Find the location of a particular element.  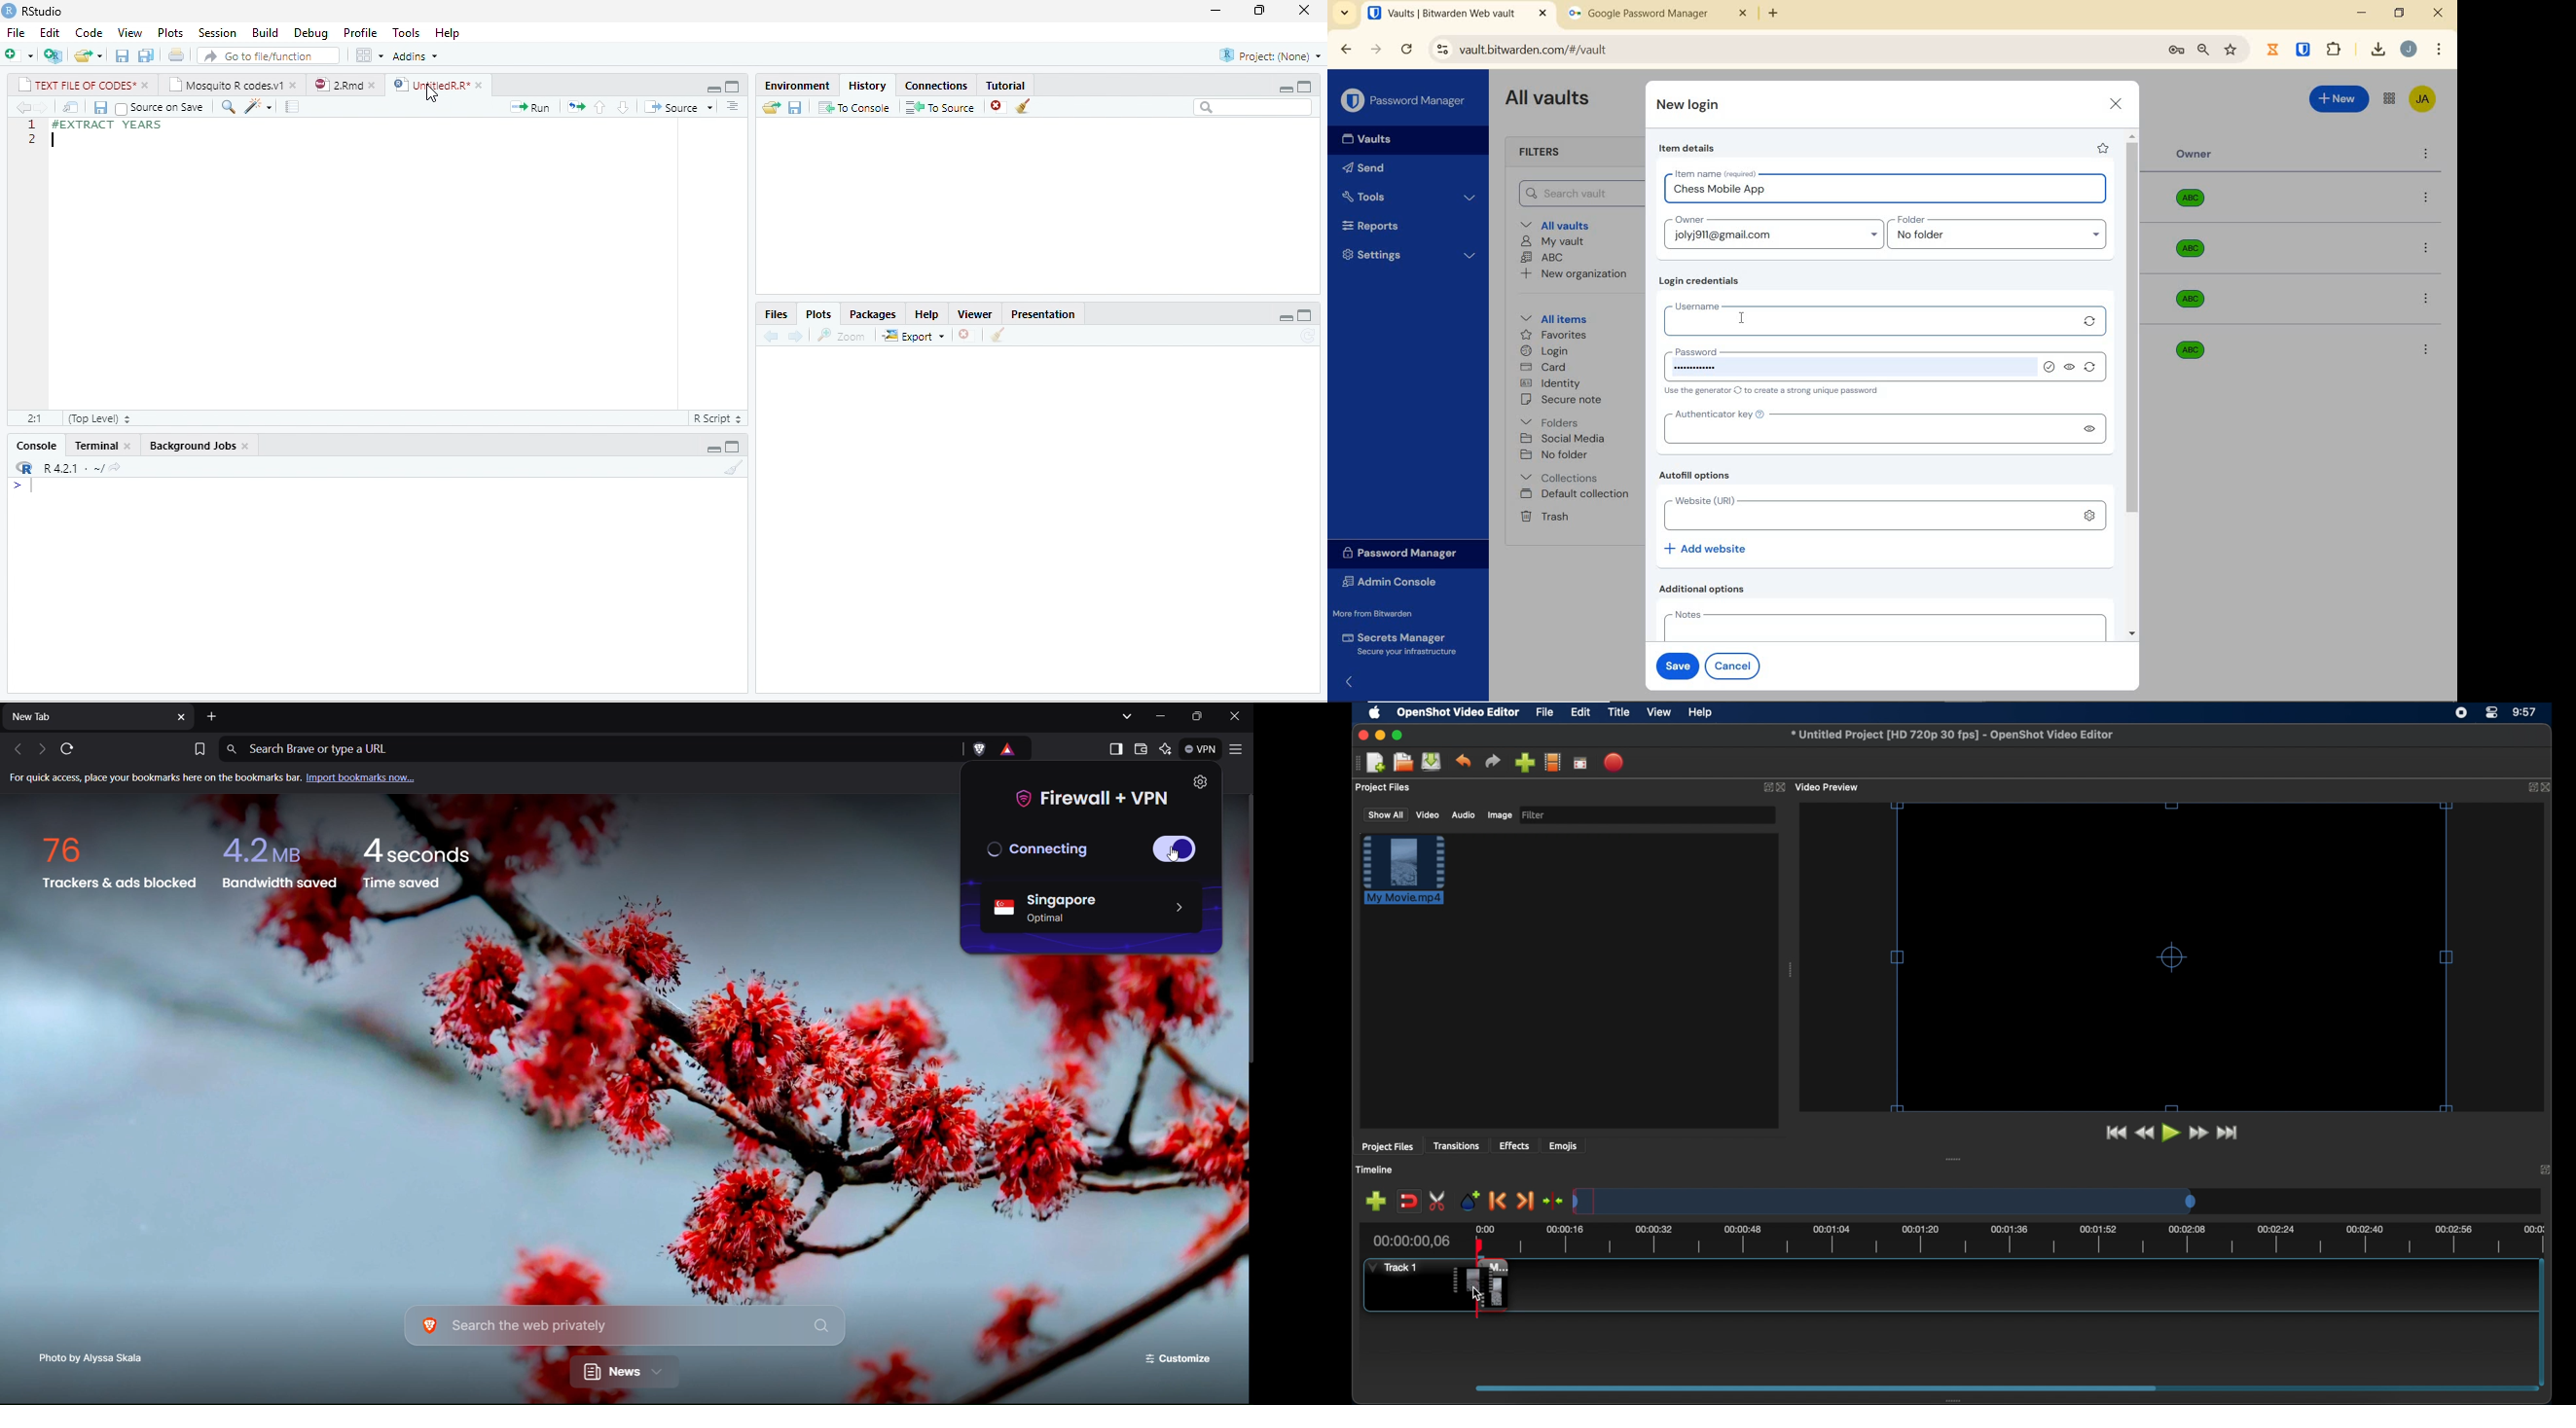

clear is located at coordinates (998, 334).